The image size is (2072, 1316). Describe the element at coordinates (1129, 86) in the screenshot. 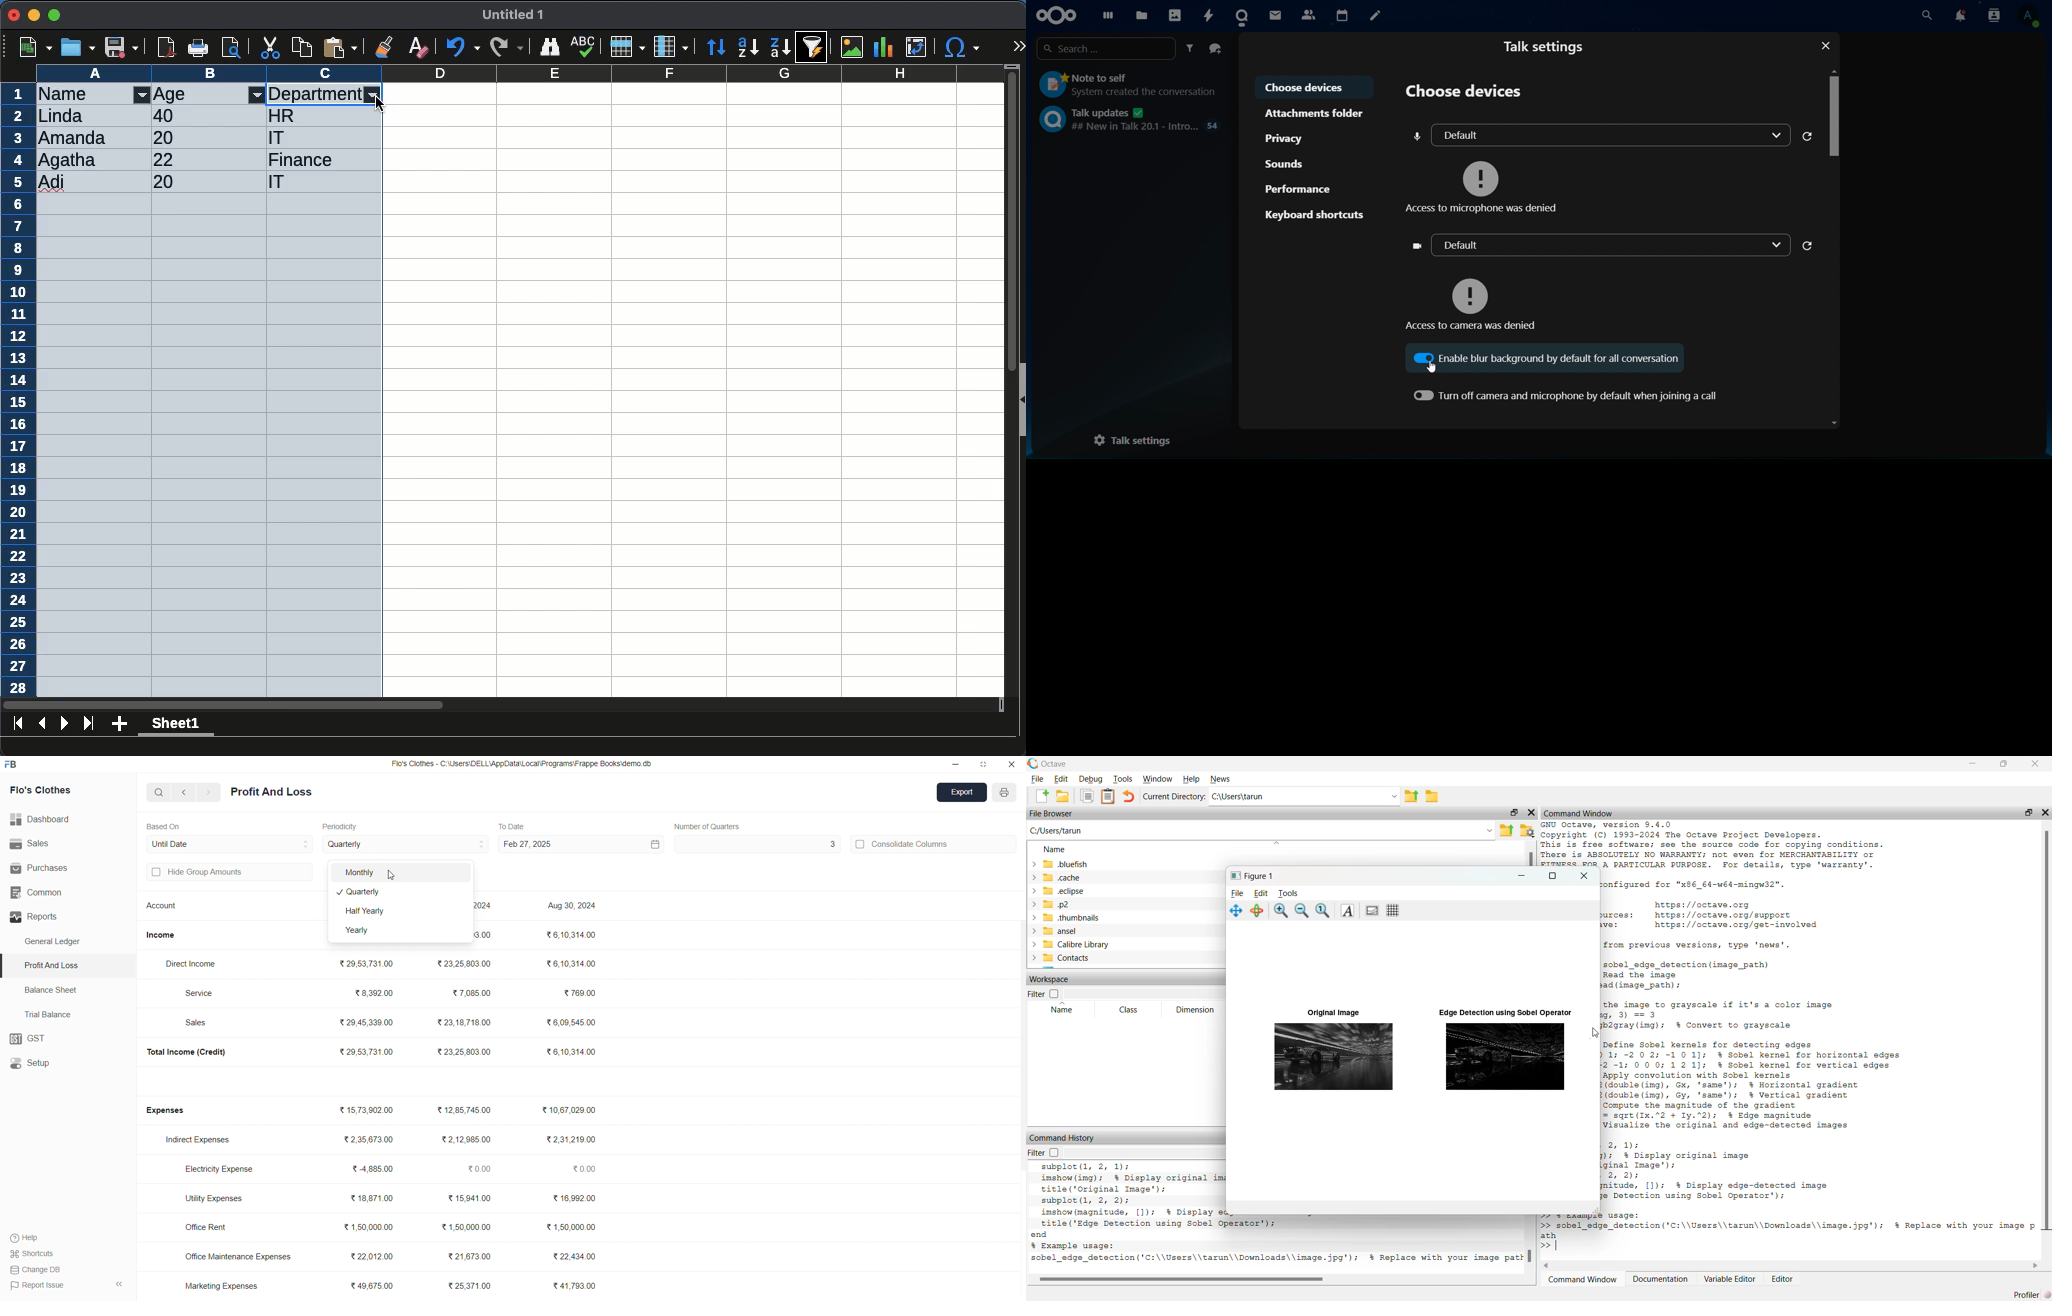

I see `note to self` at that location.